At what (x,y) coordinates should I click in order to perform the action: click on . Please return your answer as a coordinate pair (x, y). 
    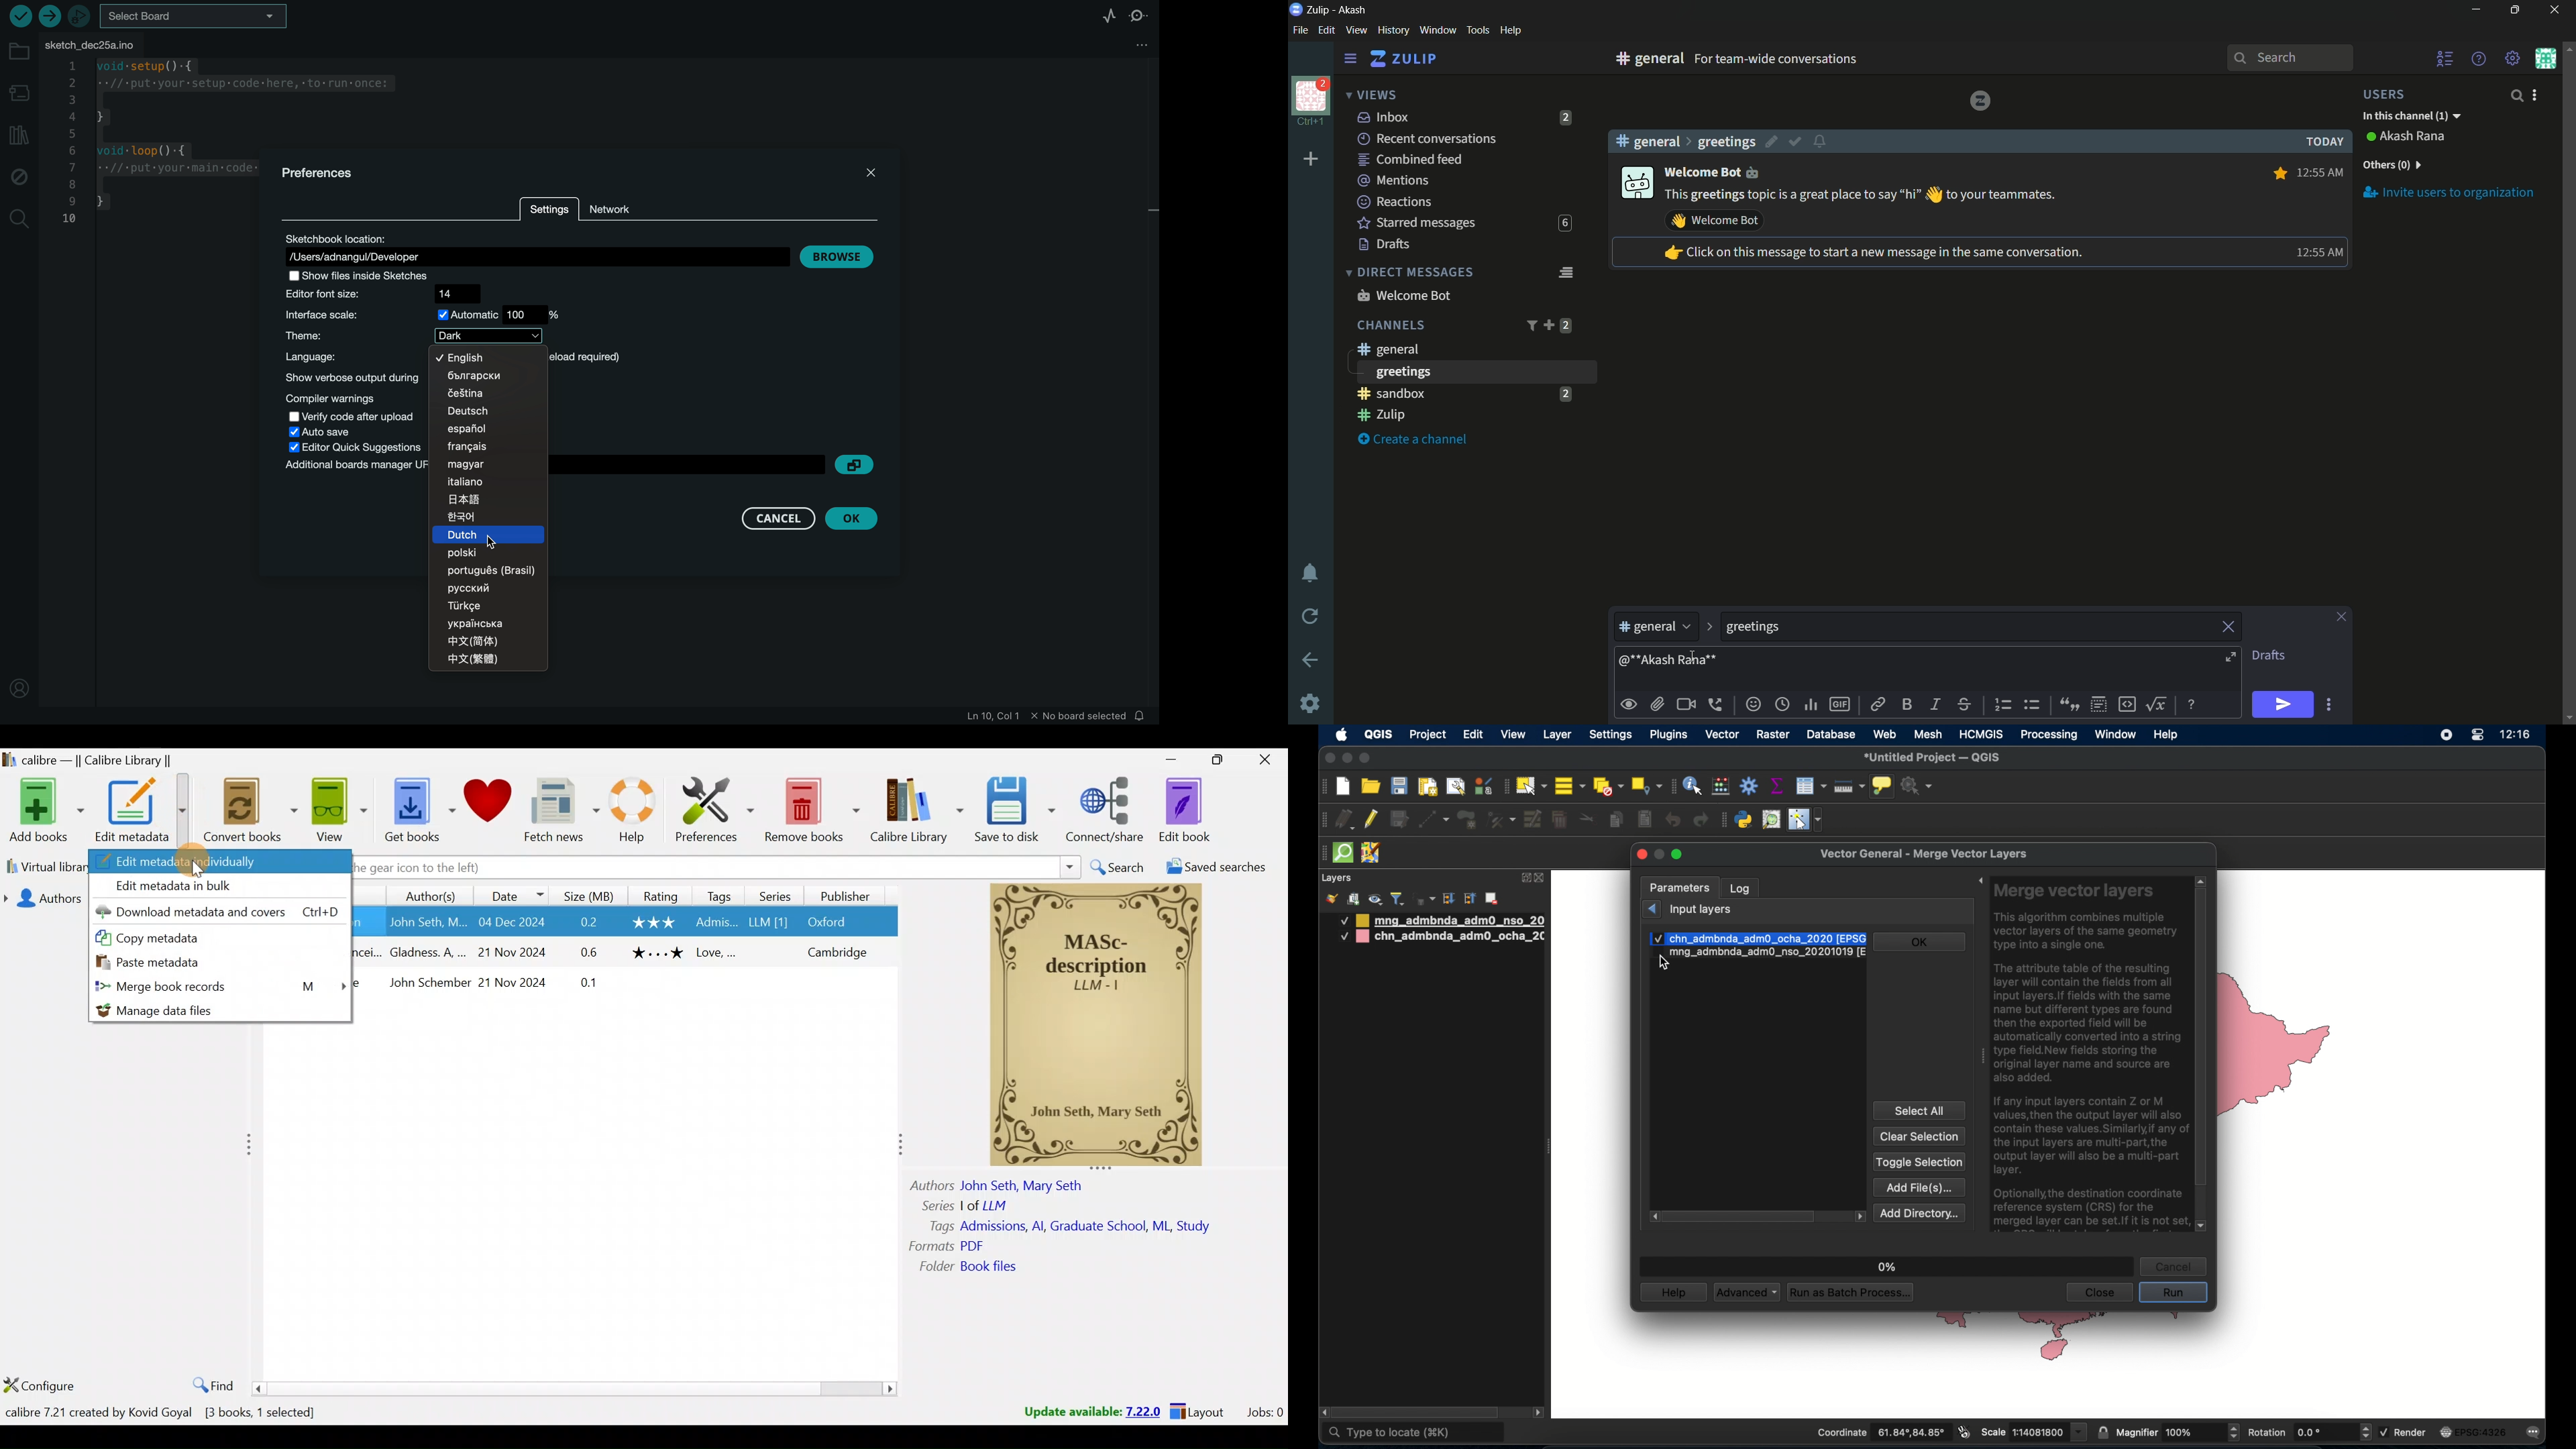
    Looking at the image, I should click on (1024, 1187).